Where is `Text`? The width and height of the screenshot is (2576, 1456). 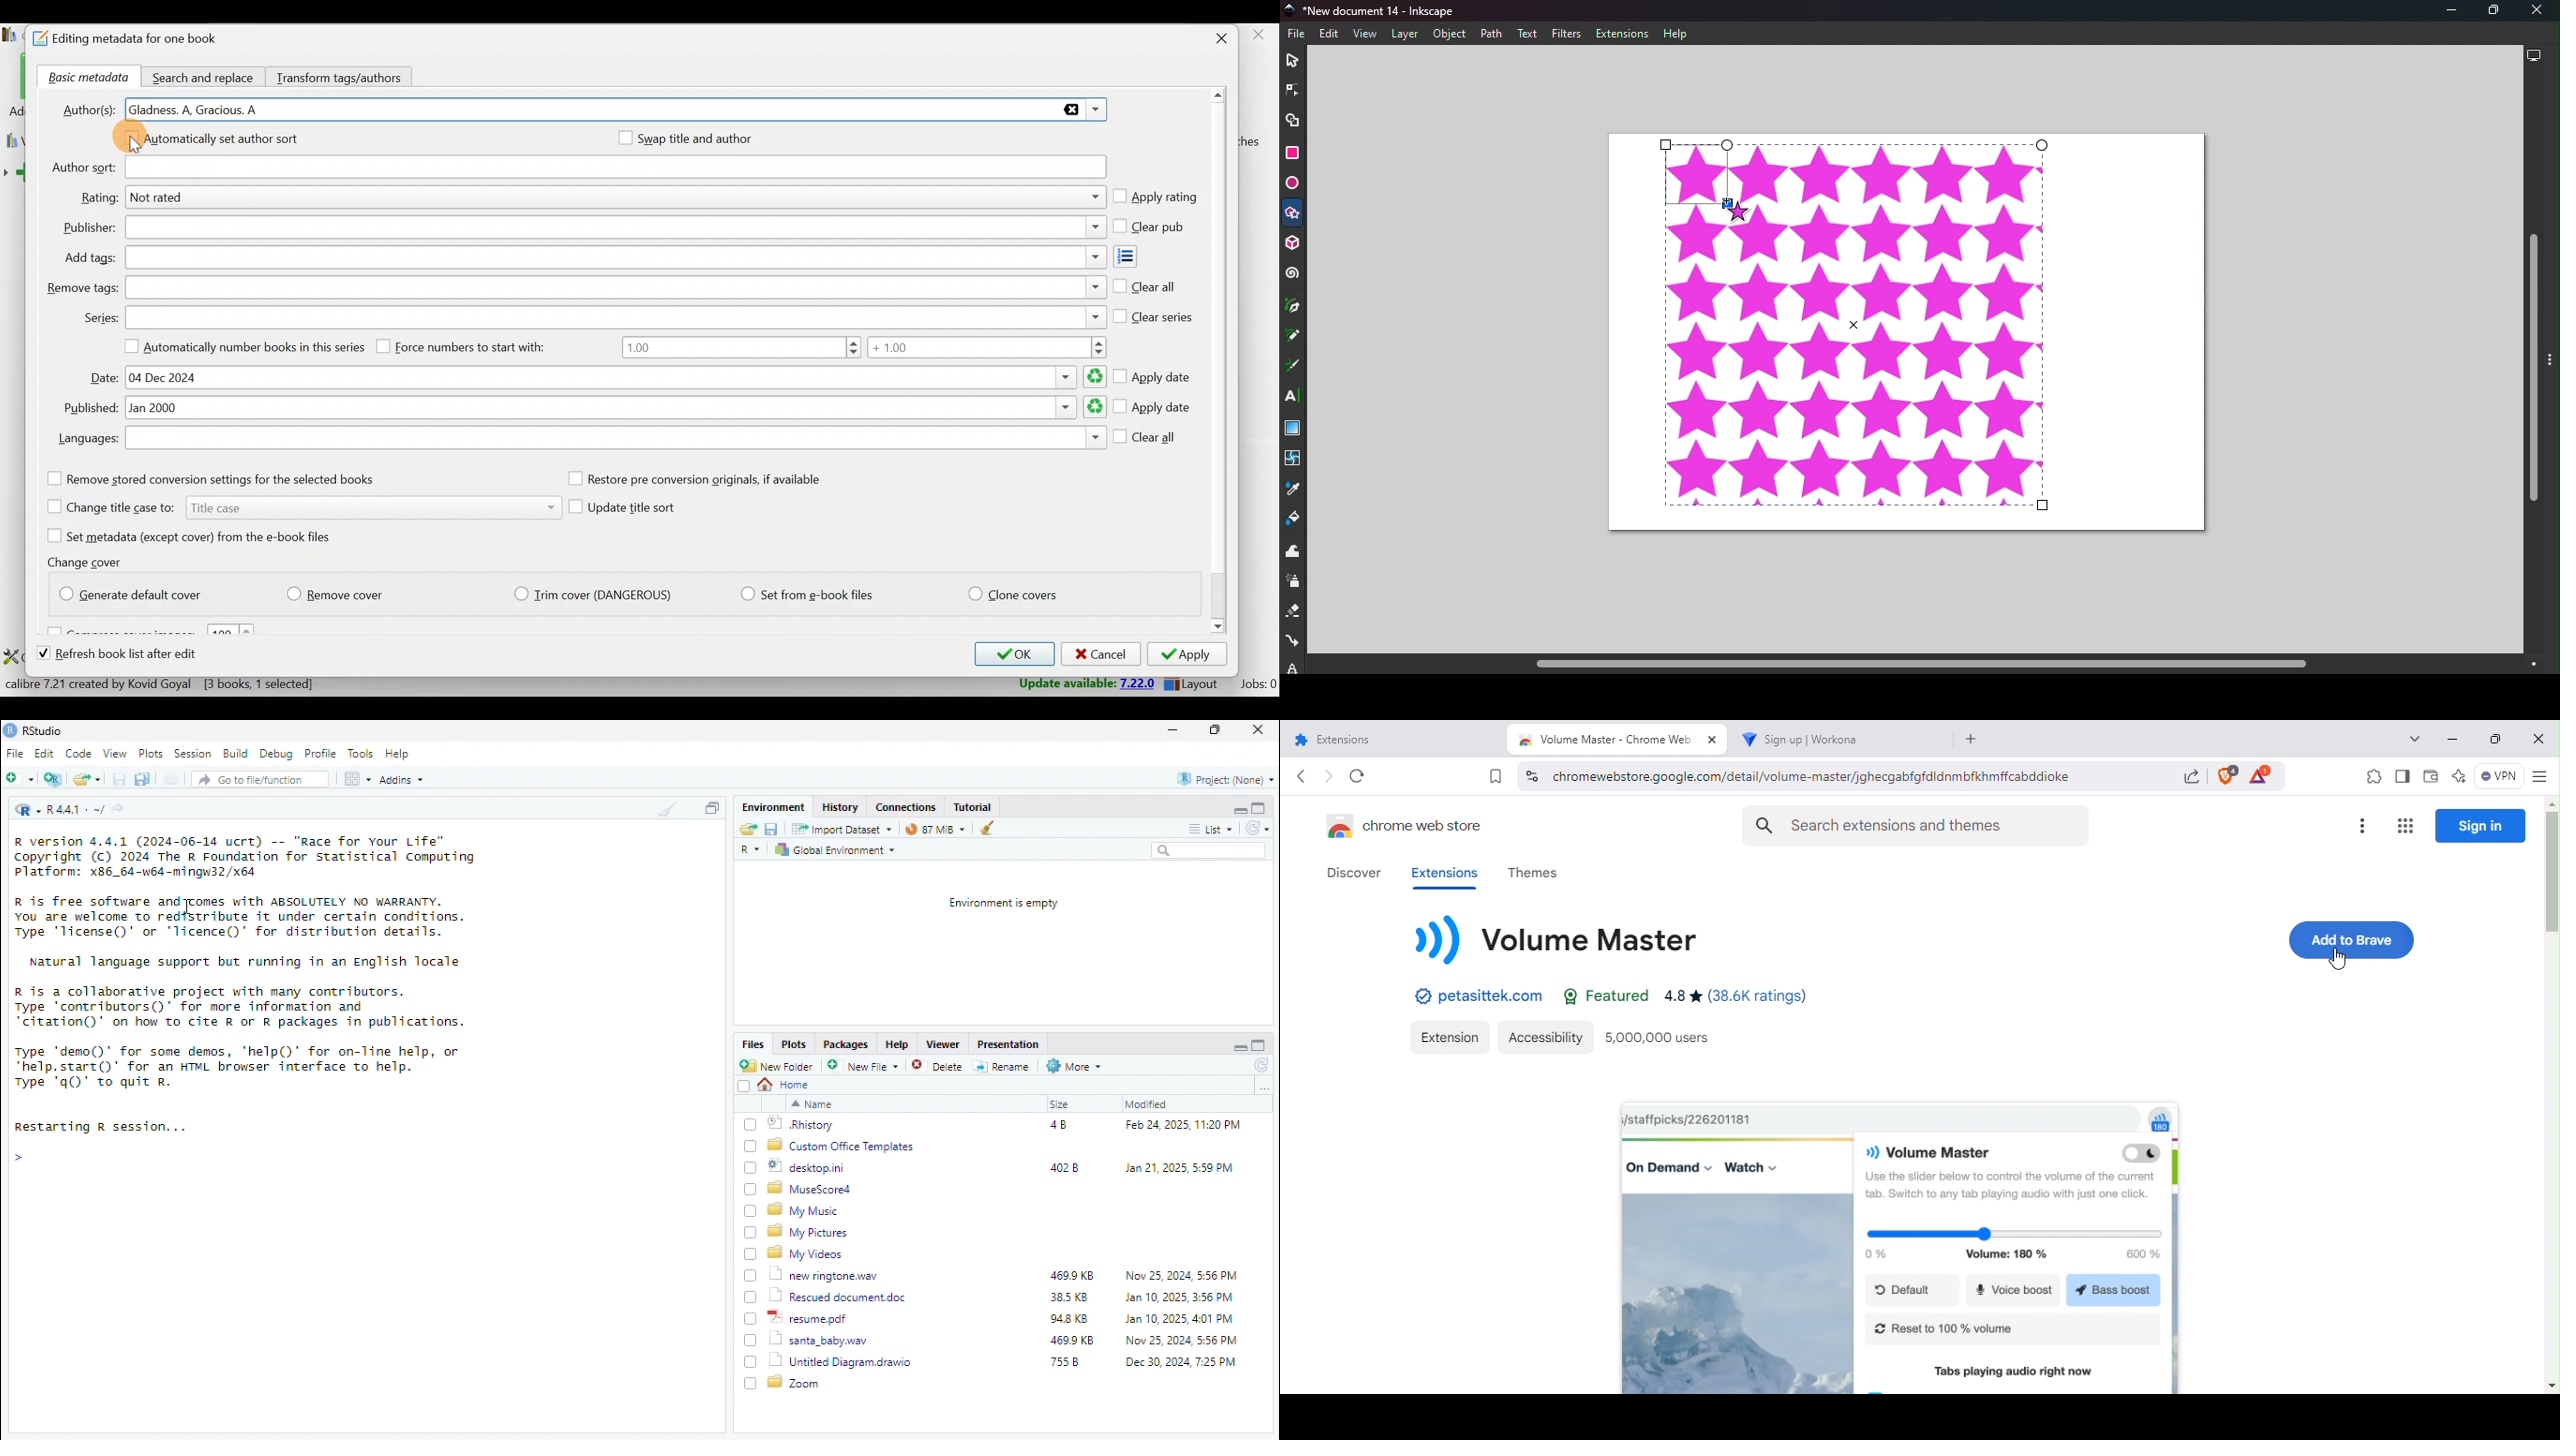
Text is located at coordinates (1527, 34).